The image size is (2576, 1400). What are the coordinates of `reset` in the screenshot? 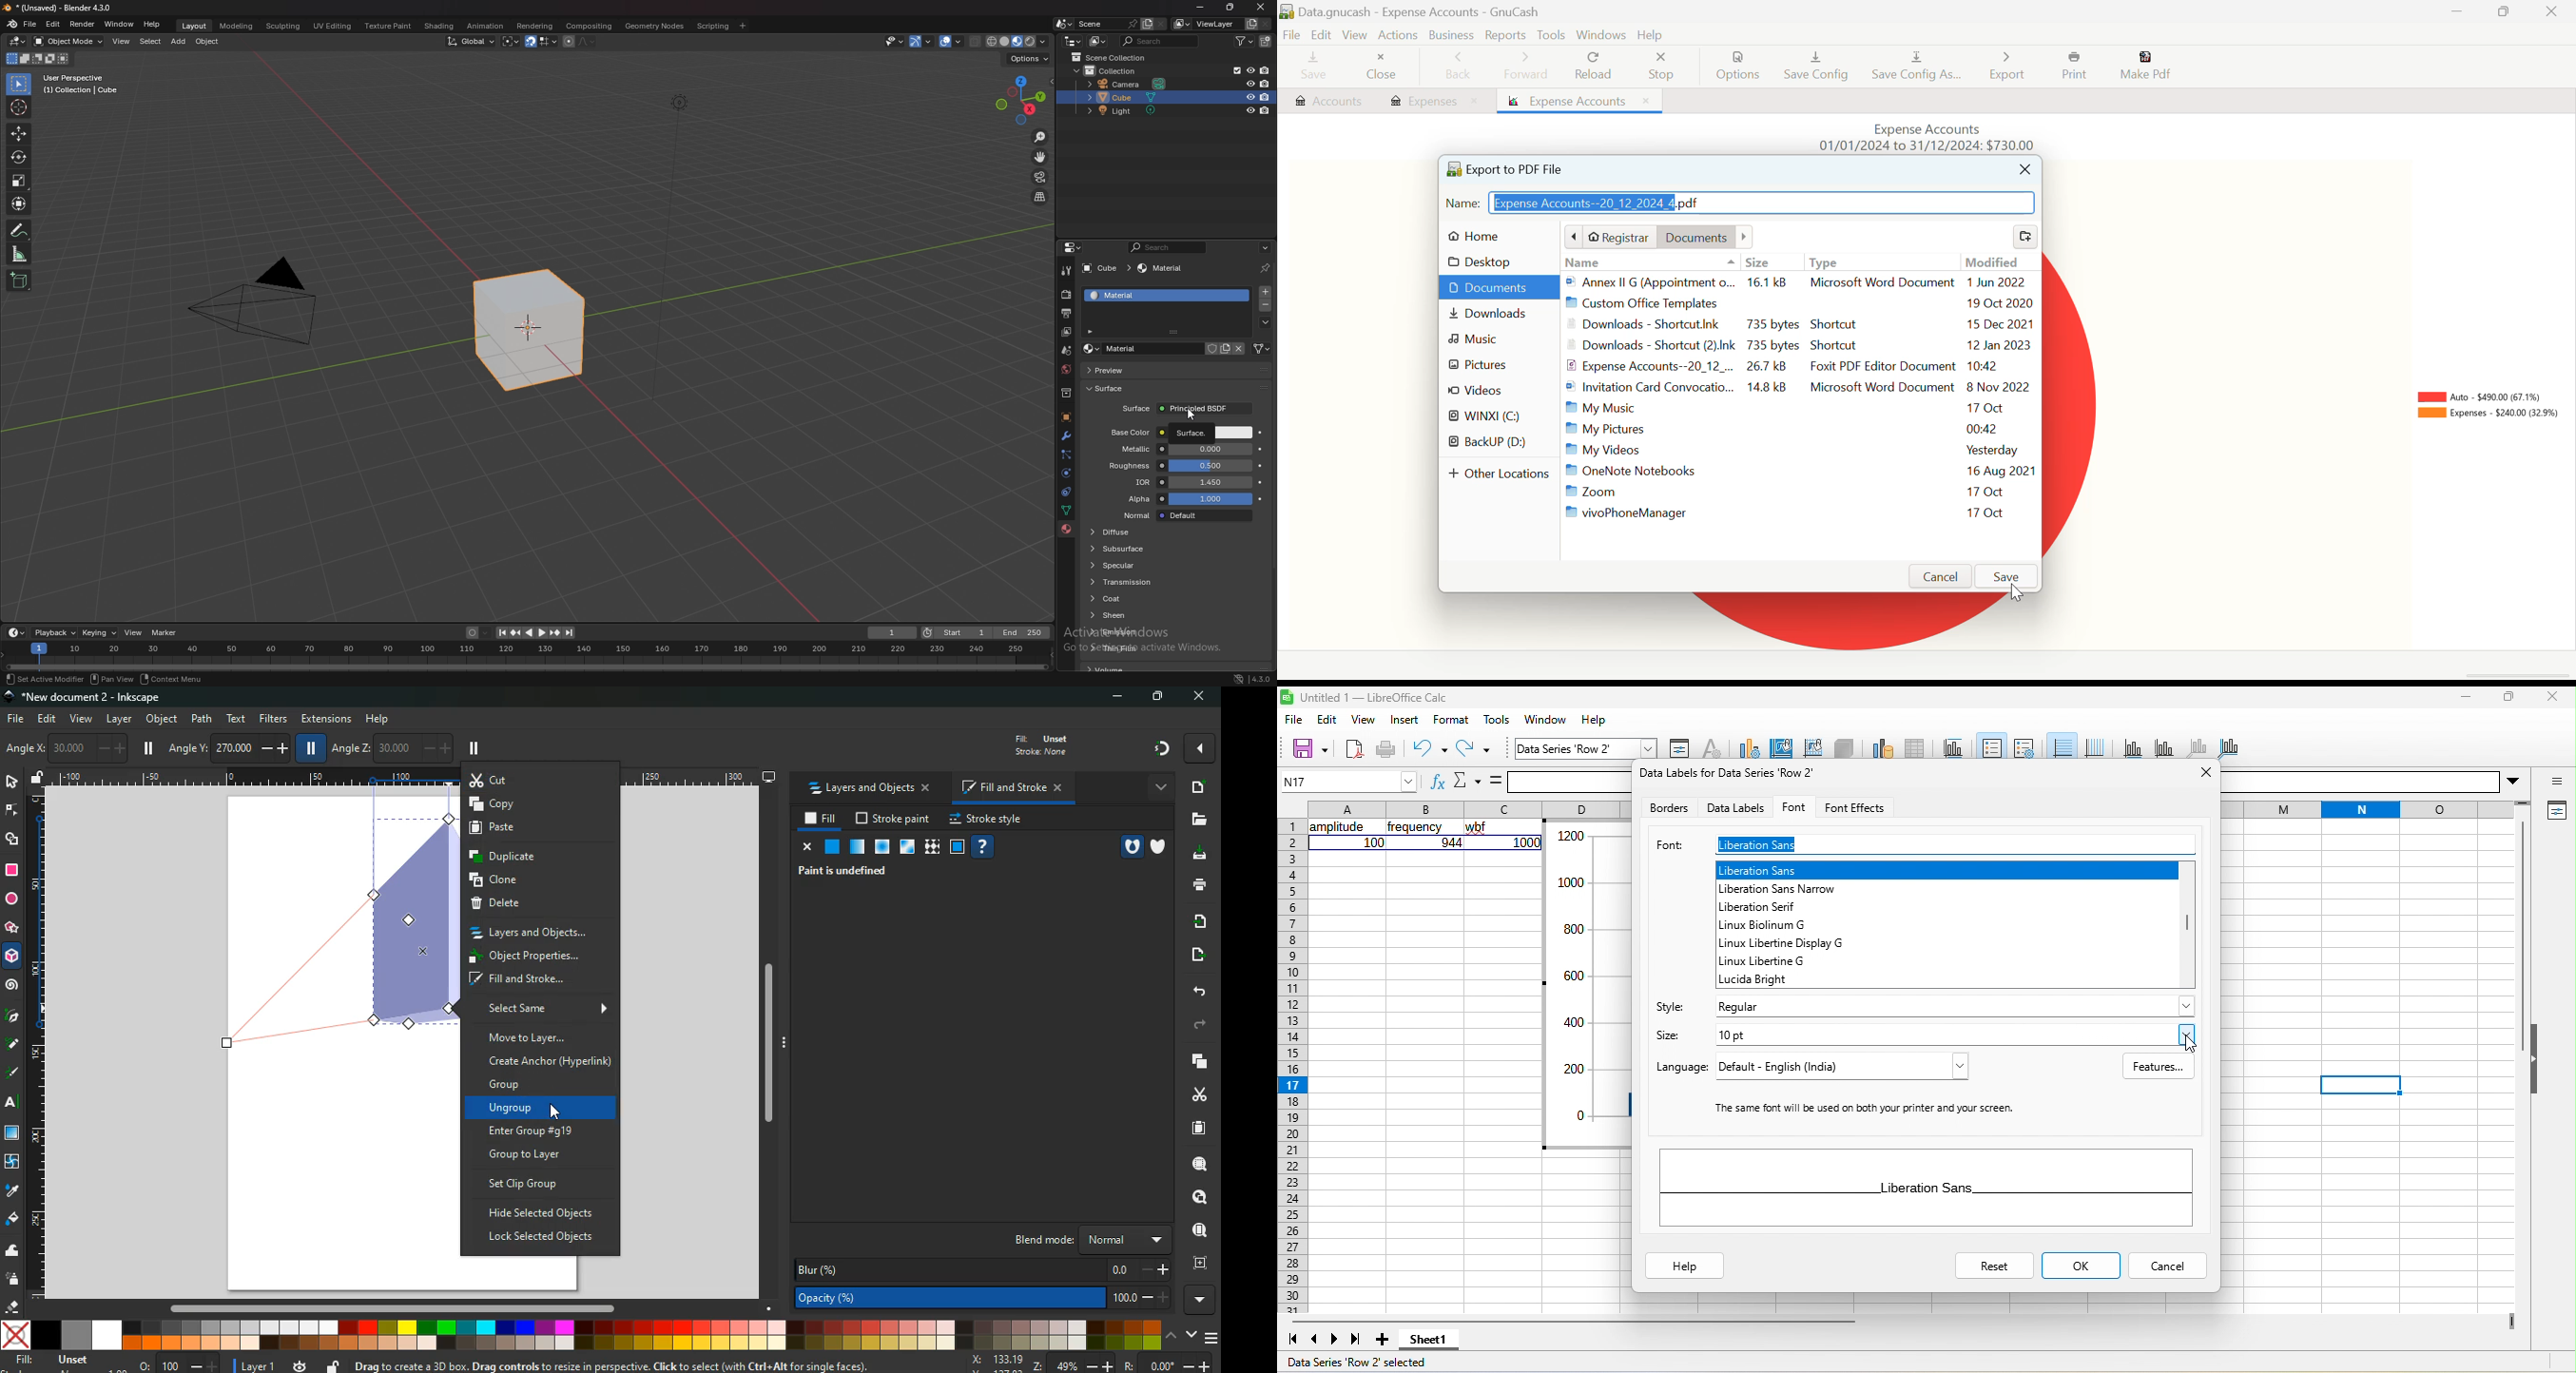 It's located at (1992, 1267).